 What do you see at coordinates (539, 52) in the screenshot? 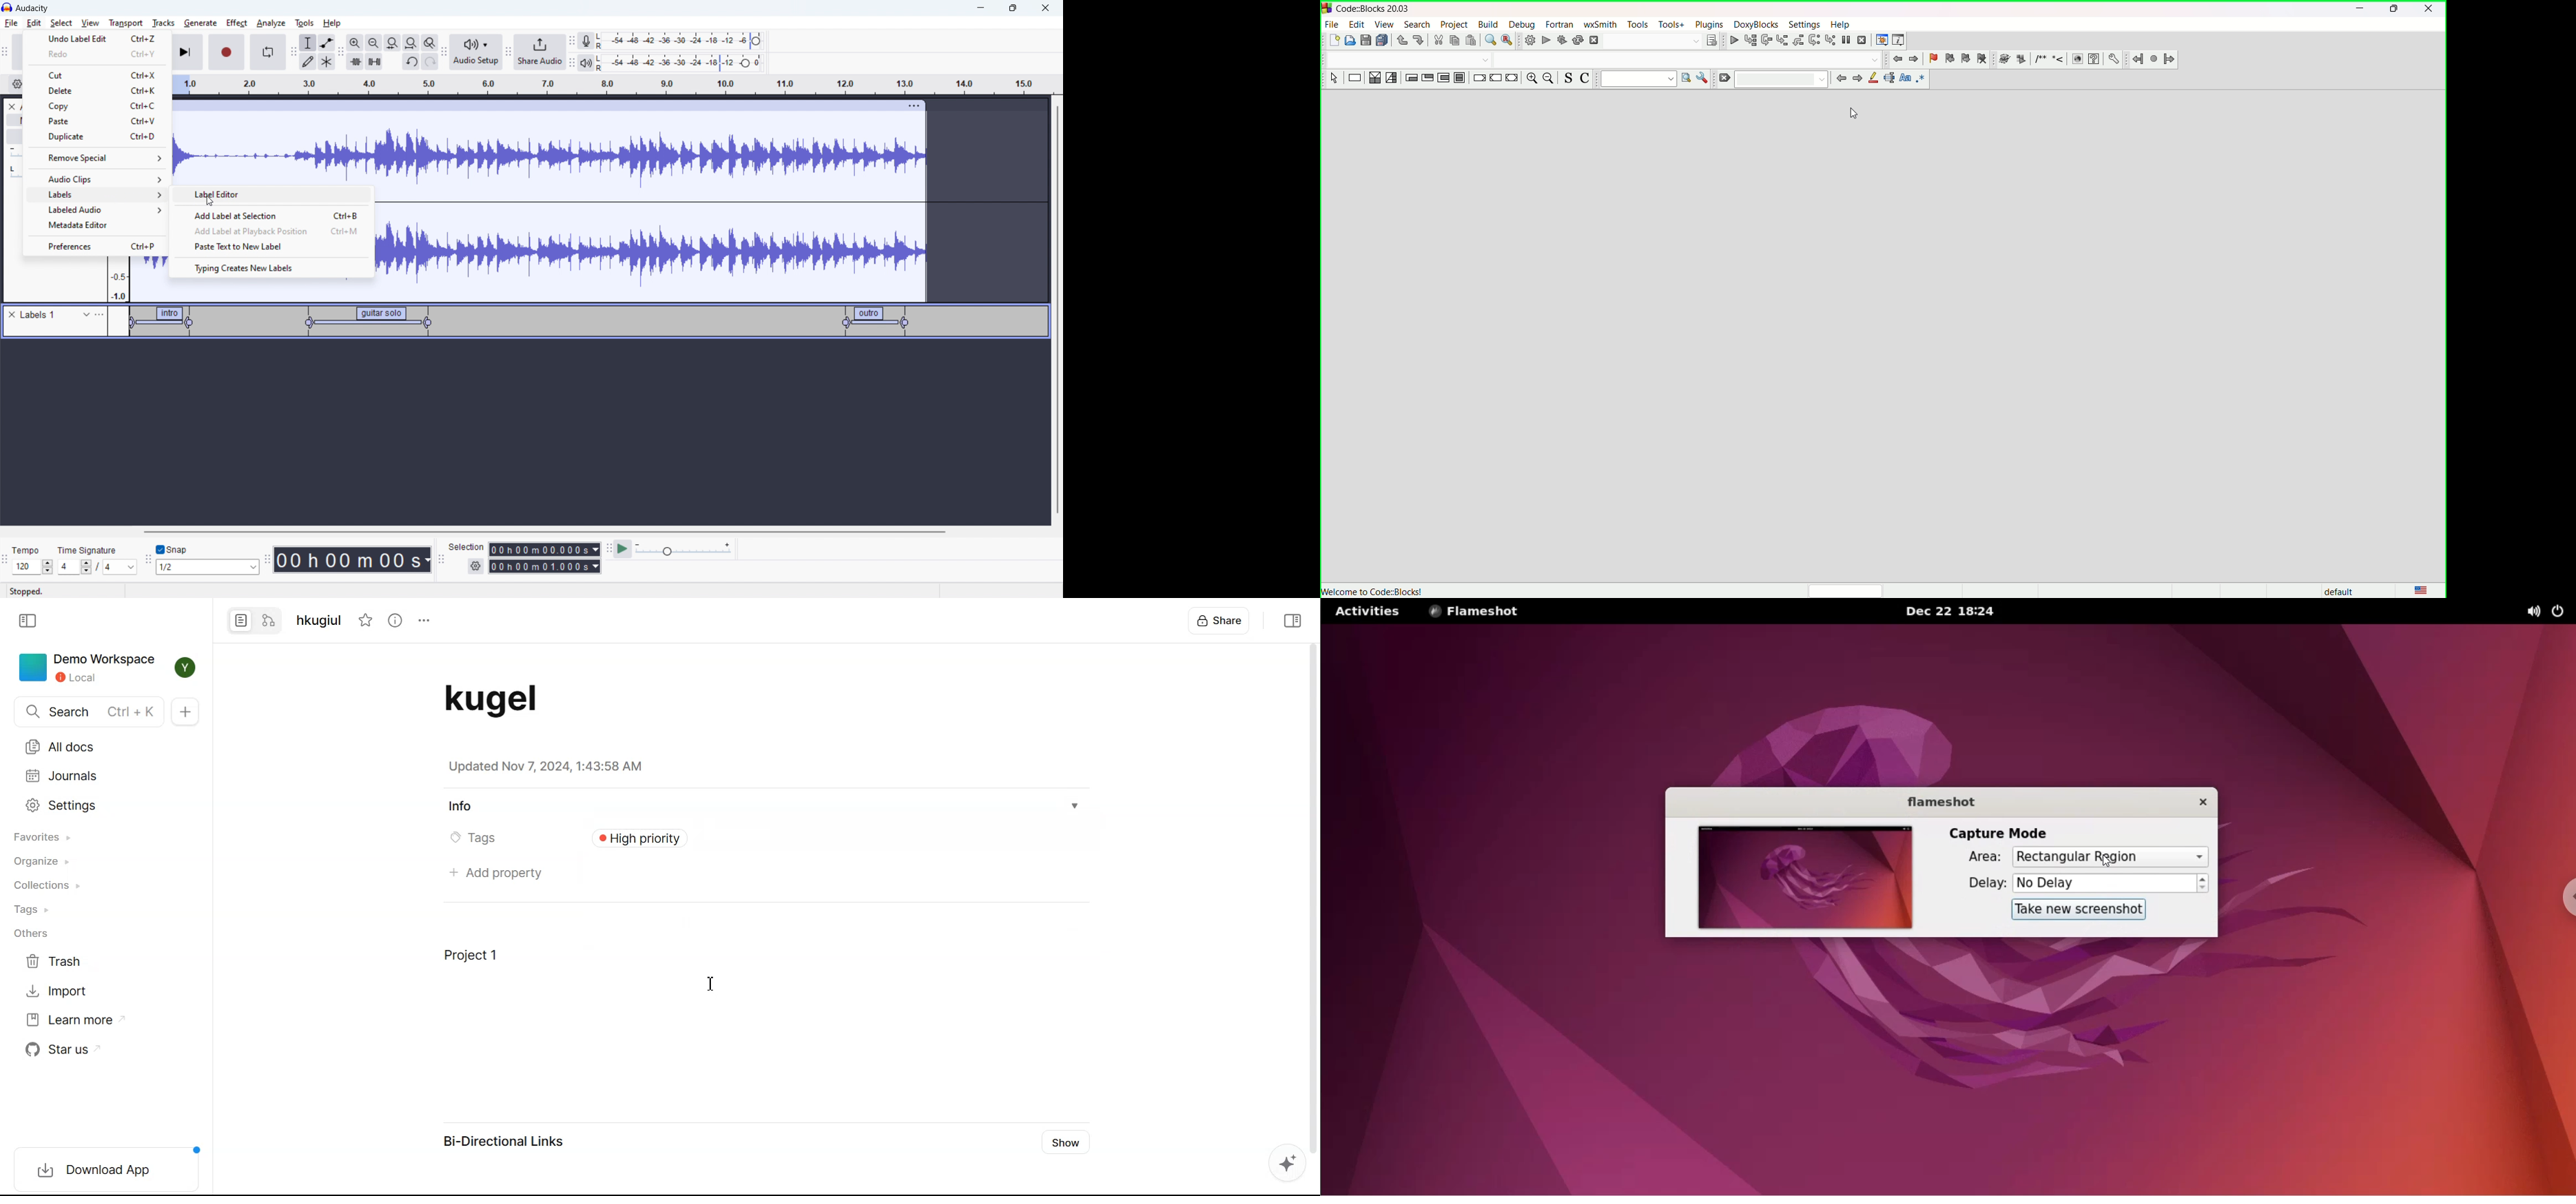
I see `share audio` at bounding box center [539, 52].